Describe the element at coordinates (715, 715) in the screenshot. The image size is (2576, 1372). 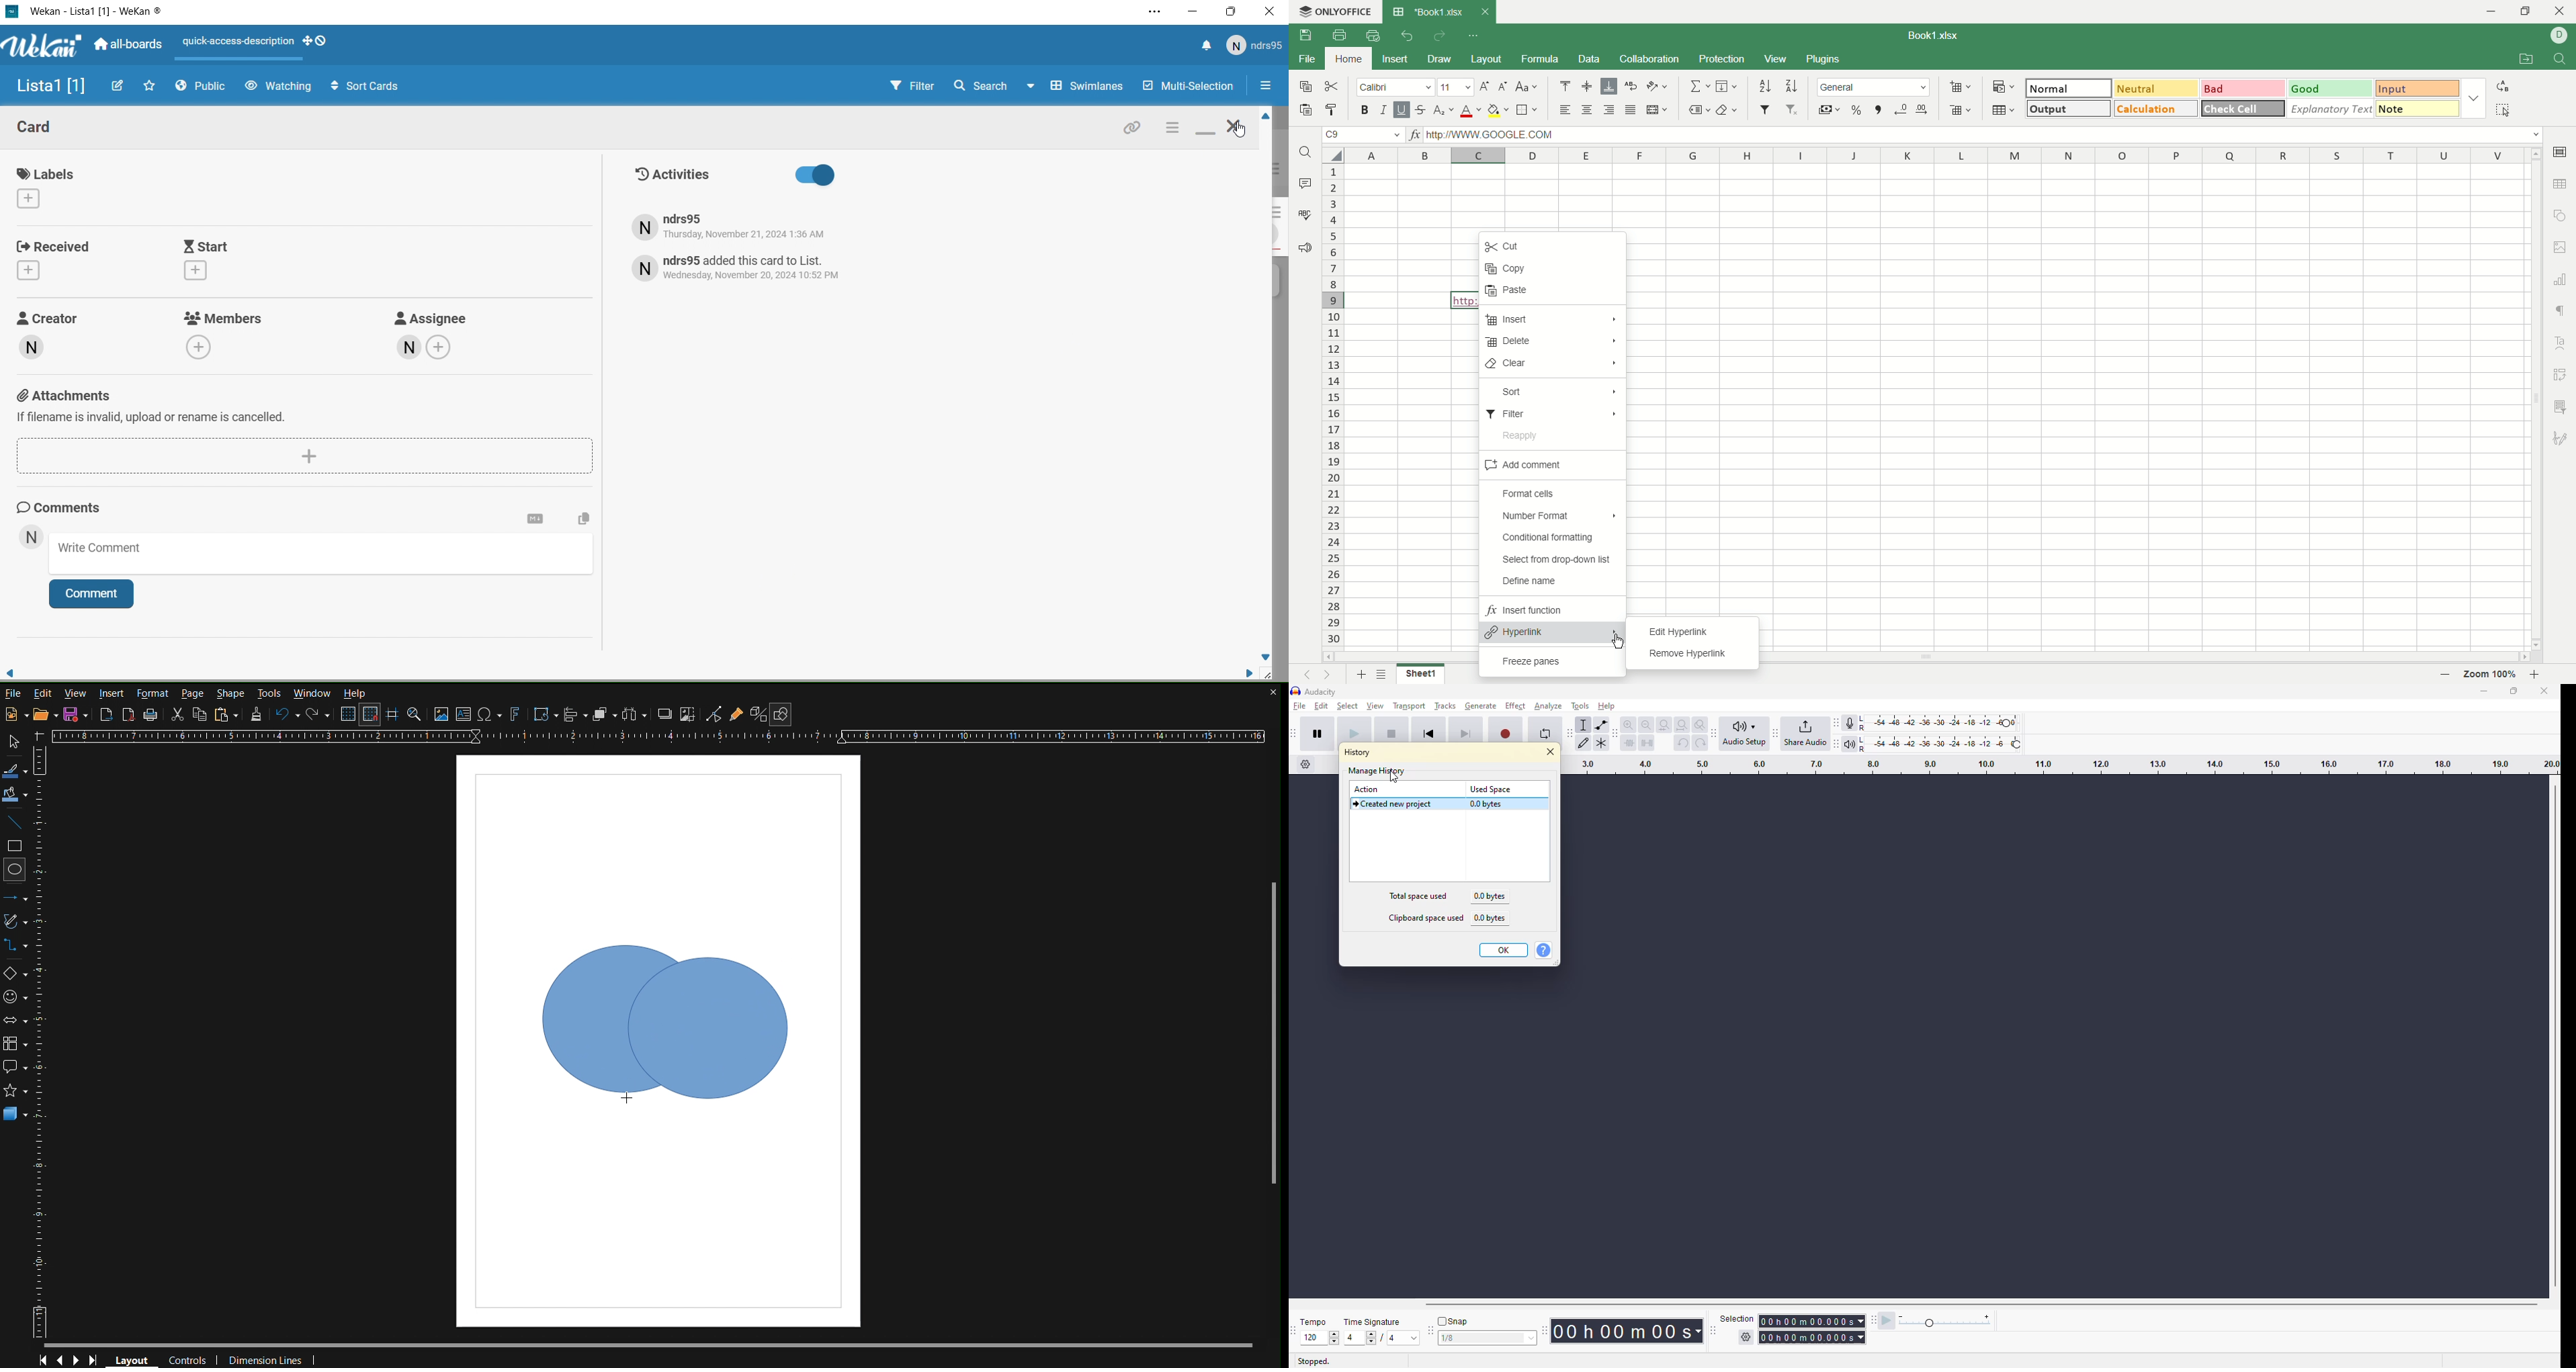
I see `Toggle Point Edit Mode` at that location.